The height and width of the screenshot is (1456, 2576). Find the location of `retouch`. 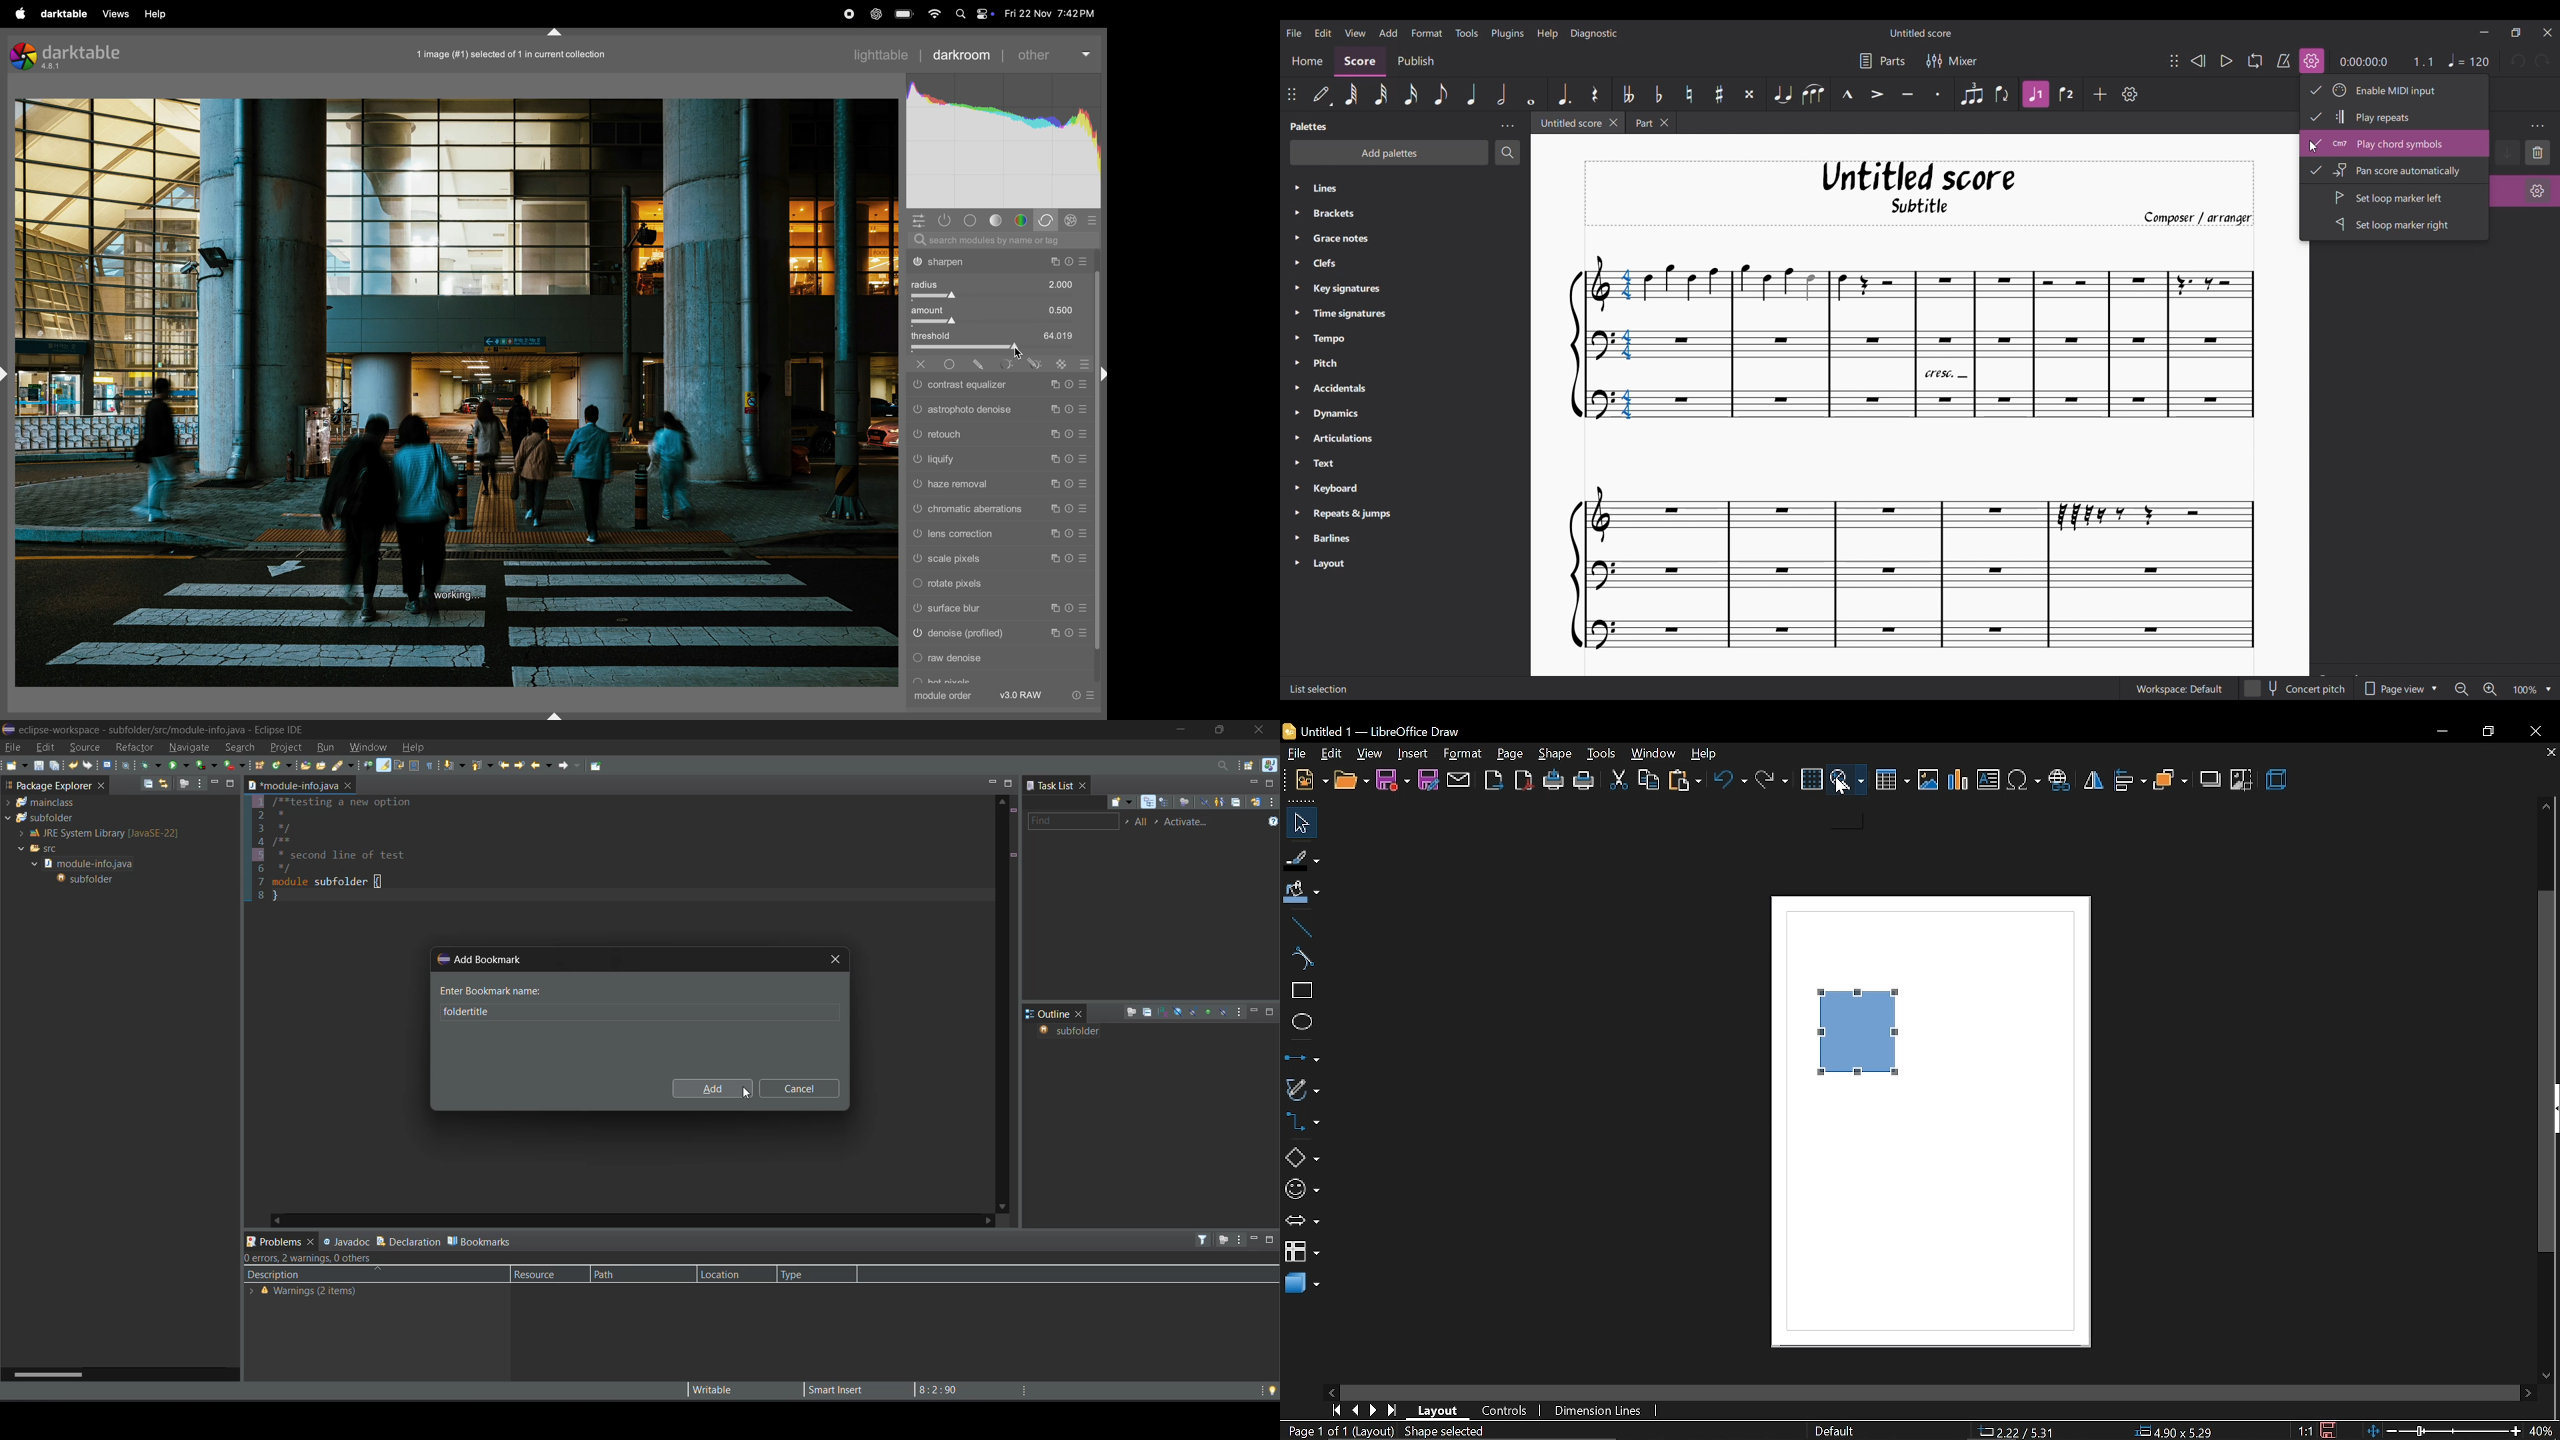

retouch is located at coordinates (999, 435).